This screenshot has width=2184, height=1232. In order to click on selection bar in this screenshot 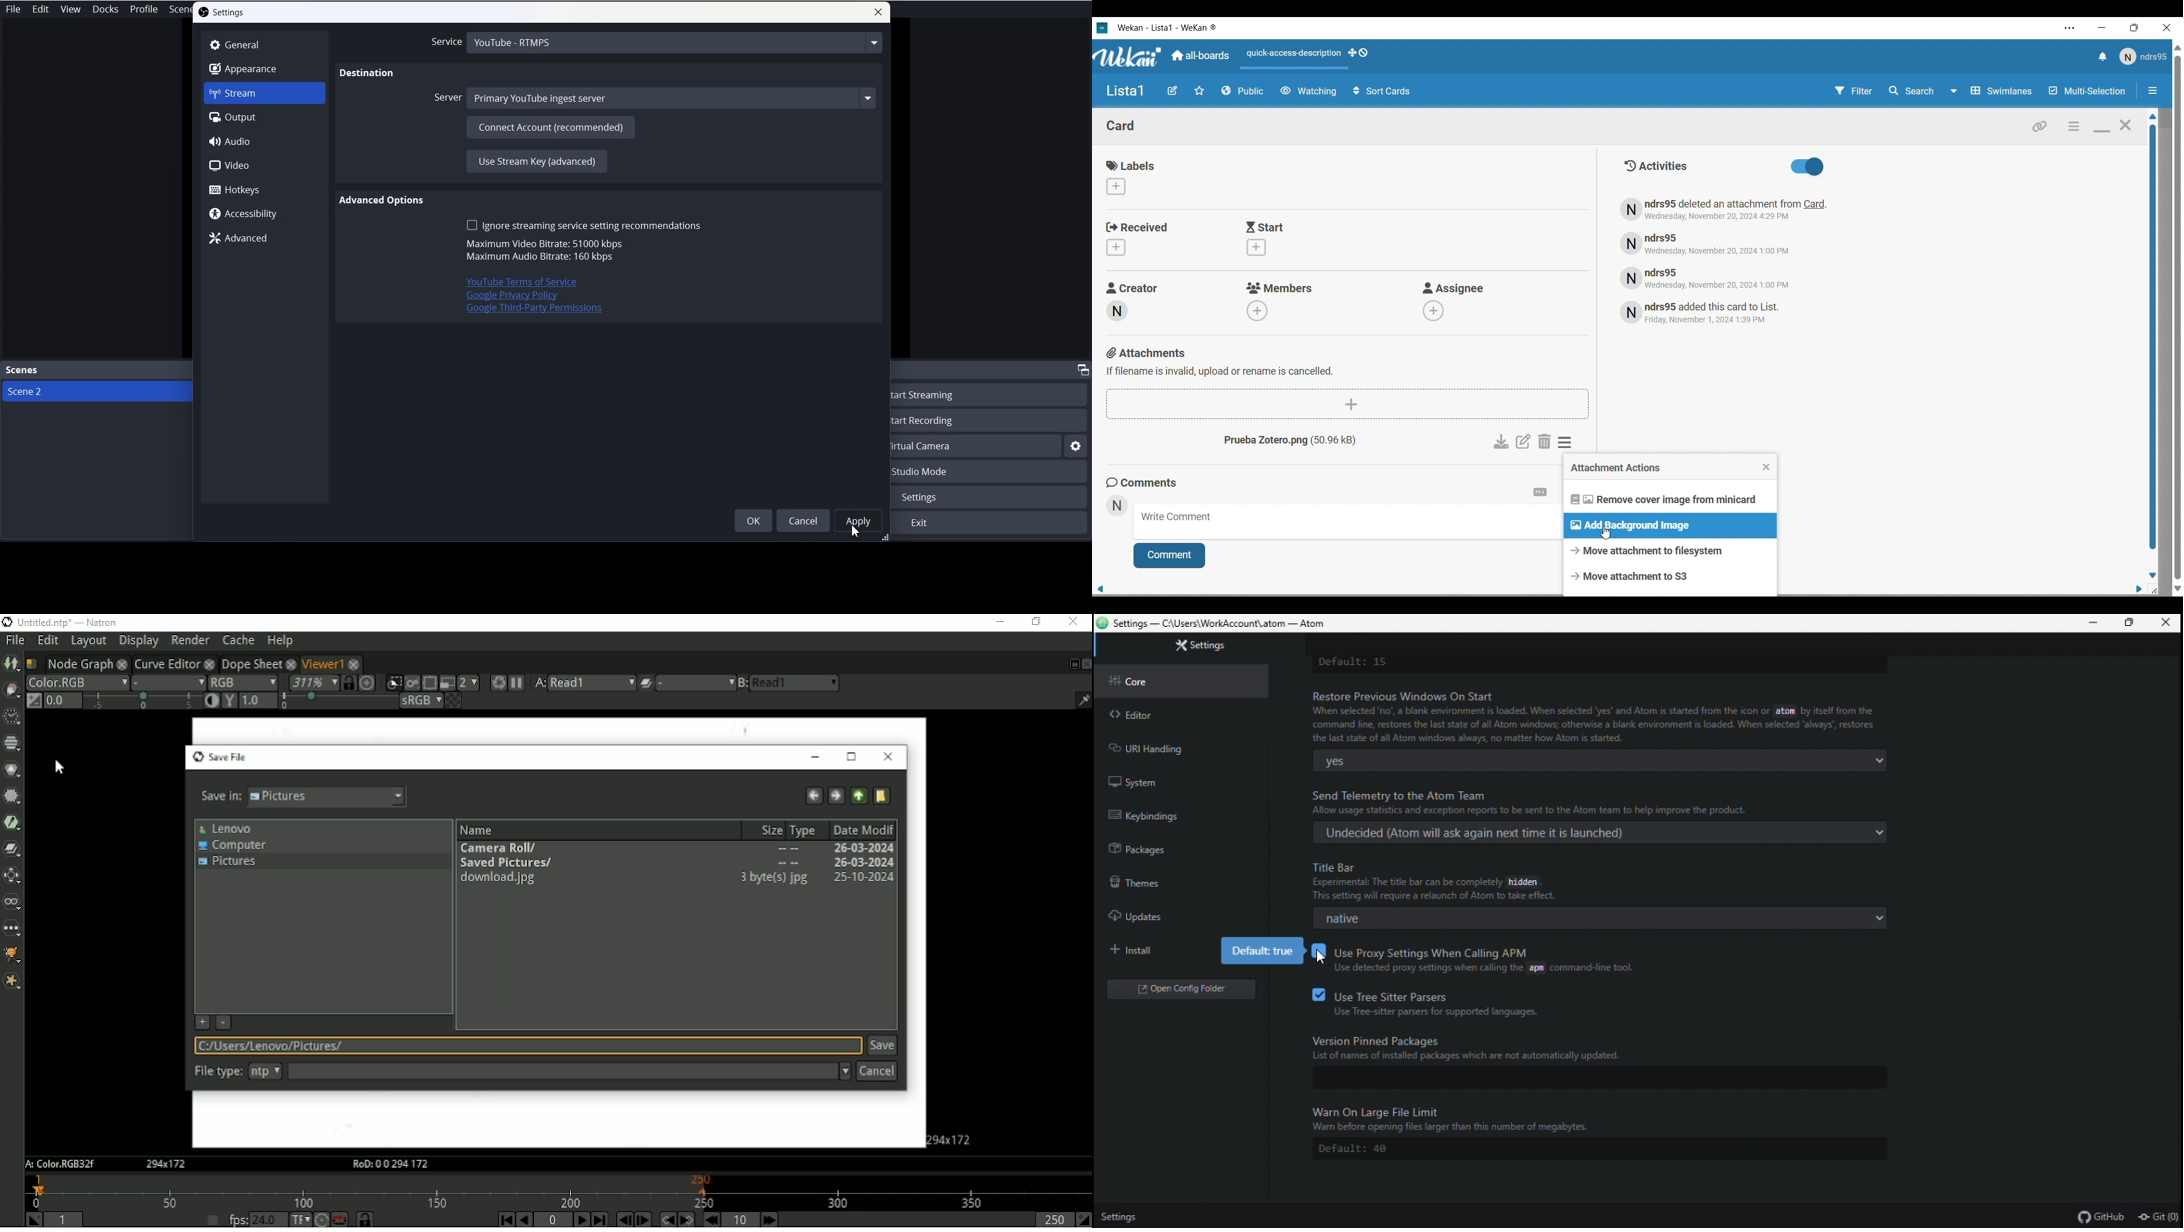, I will do `click(339, 701)`.